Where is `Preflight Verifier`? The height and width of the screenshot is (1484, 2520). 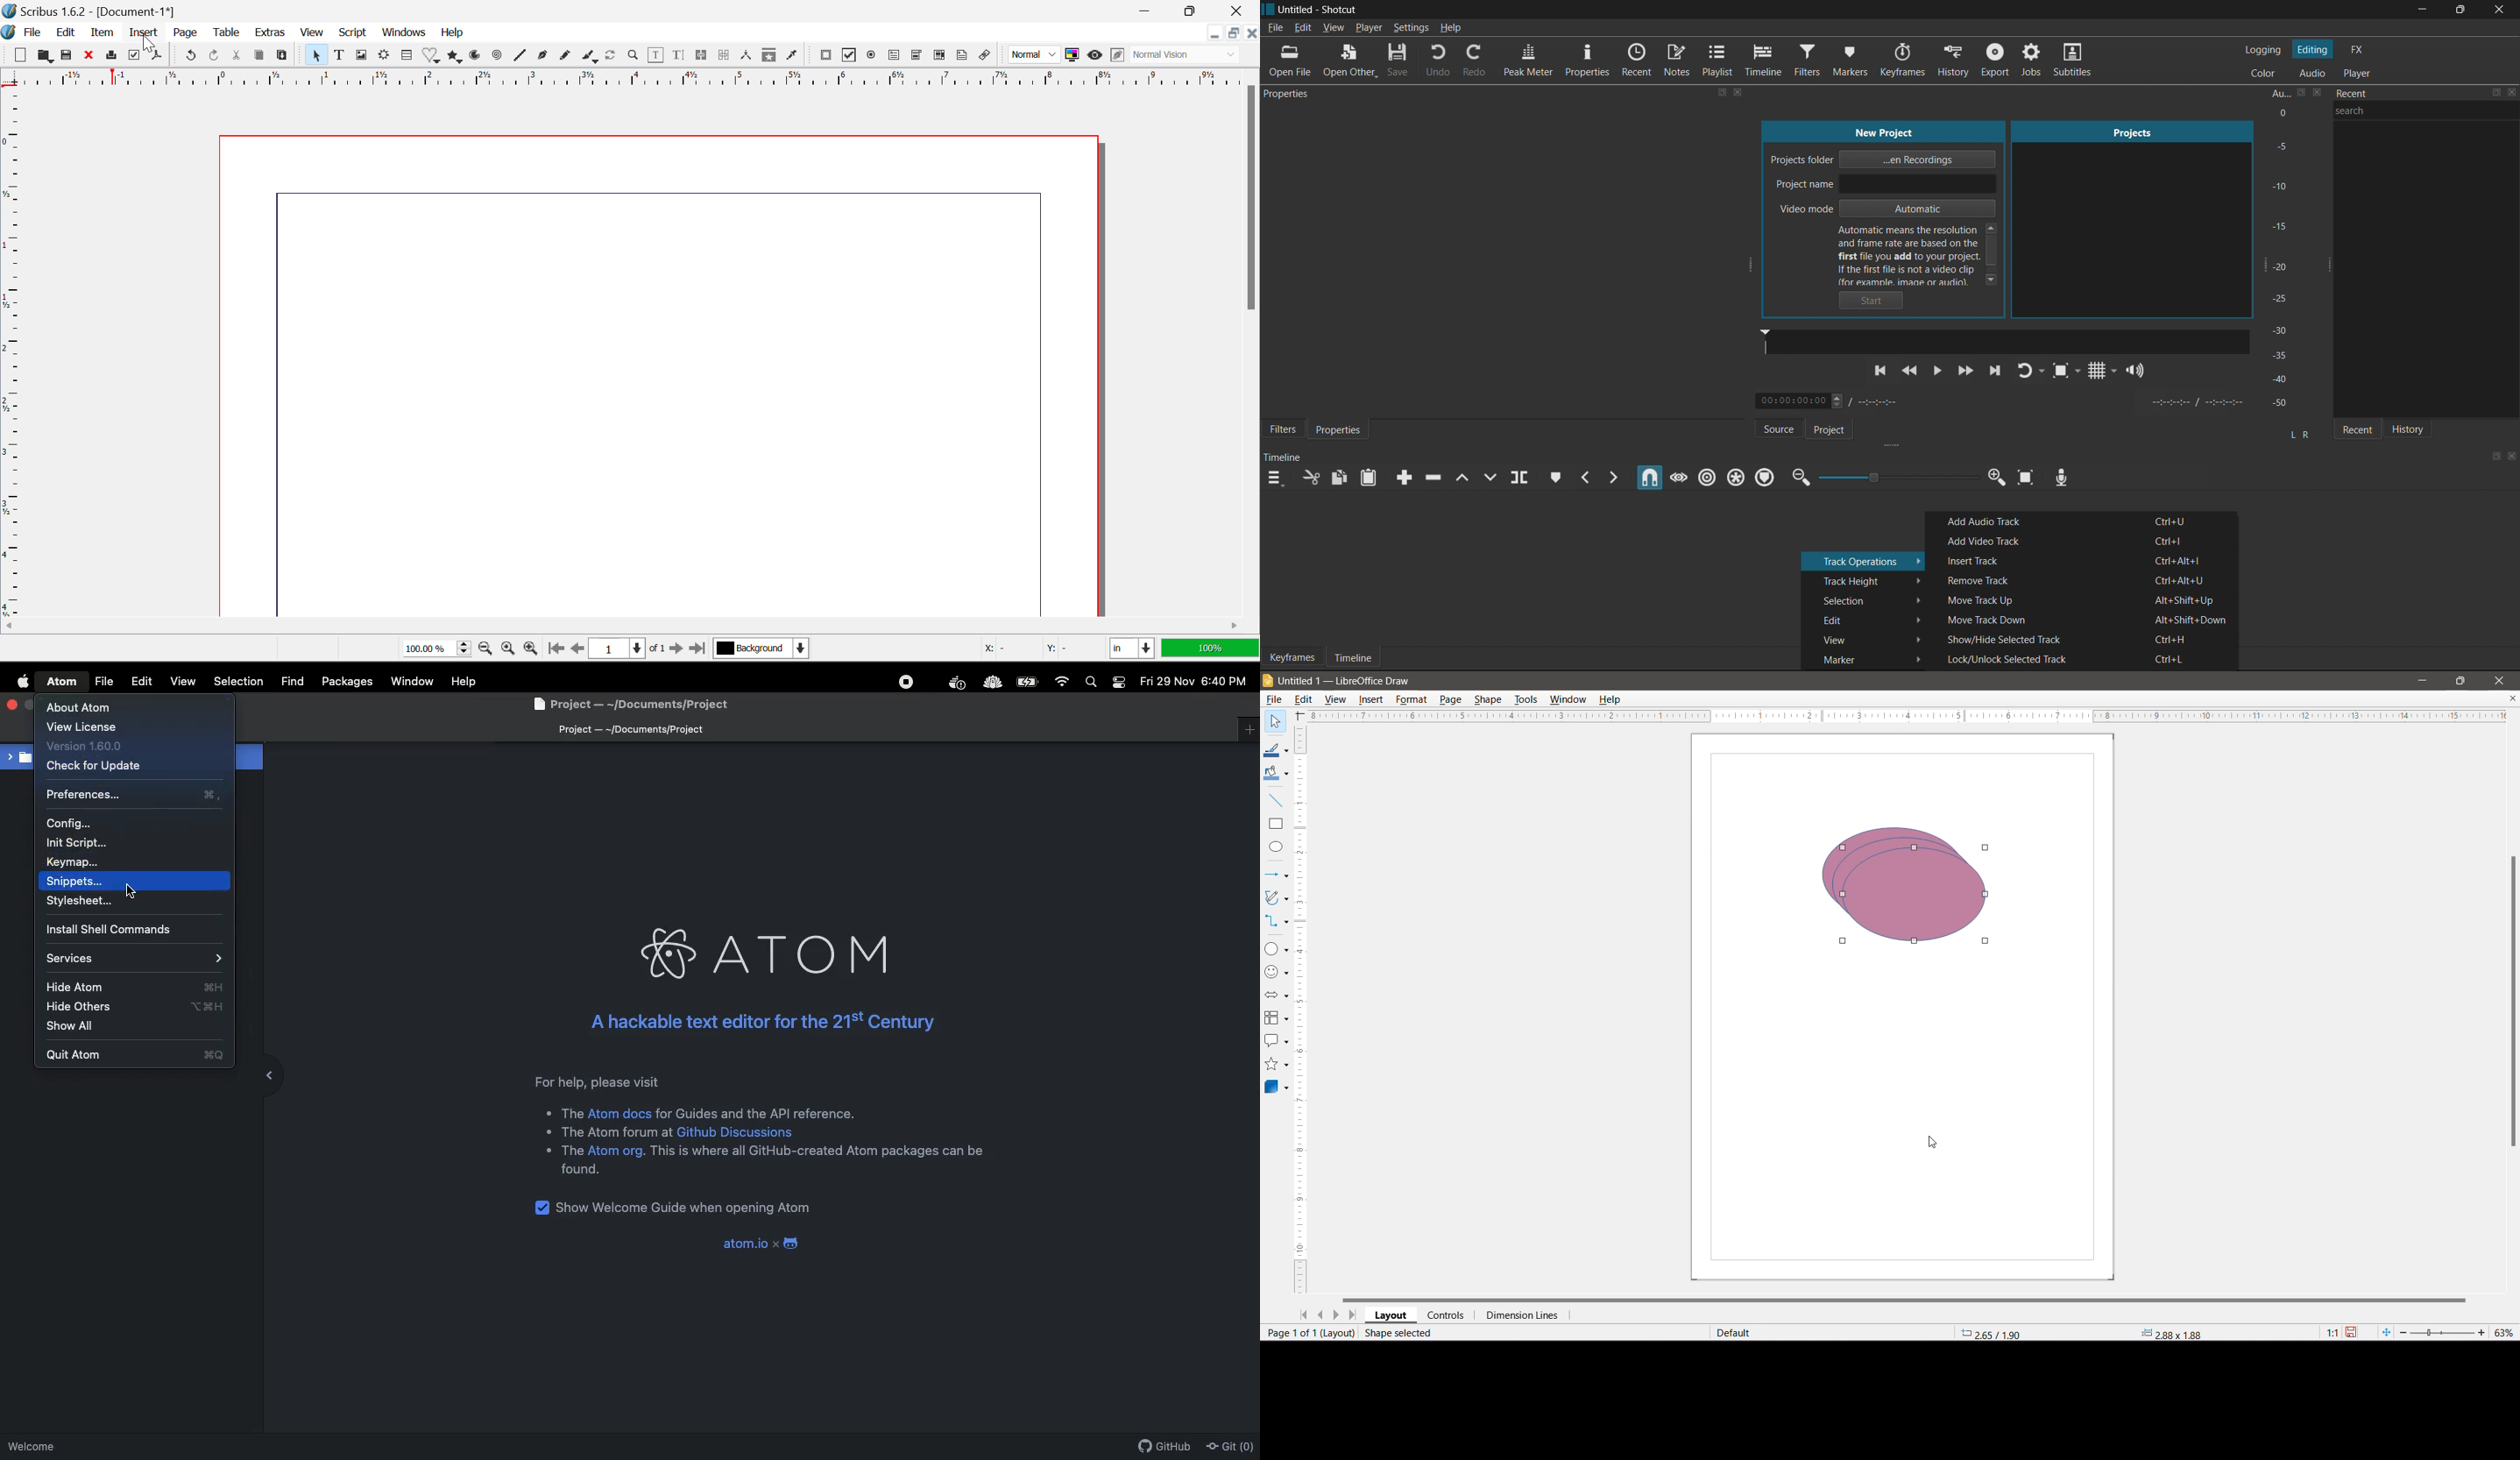
Preflight Verifier is located at coordinates (135, 58).